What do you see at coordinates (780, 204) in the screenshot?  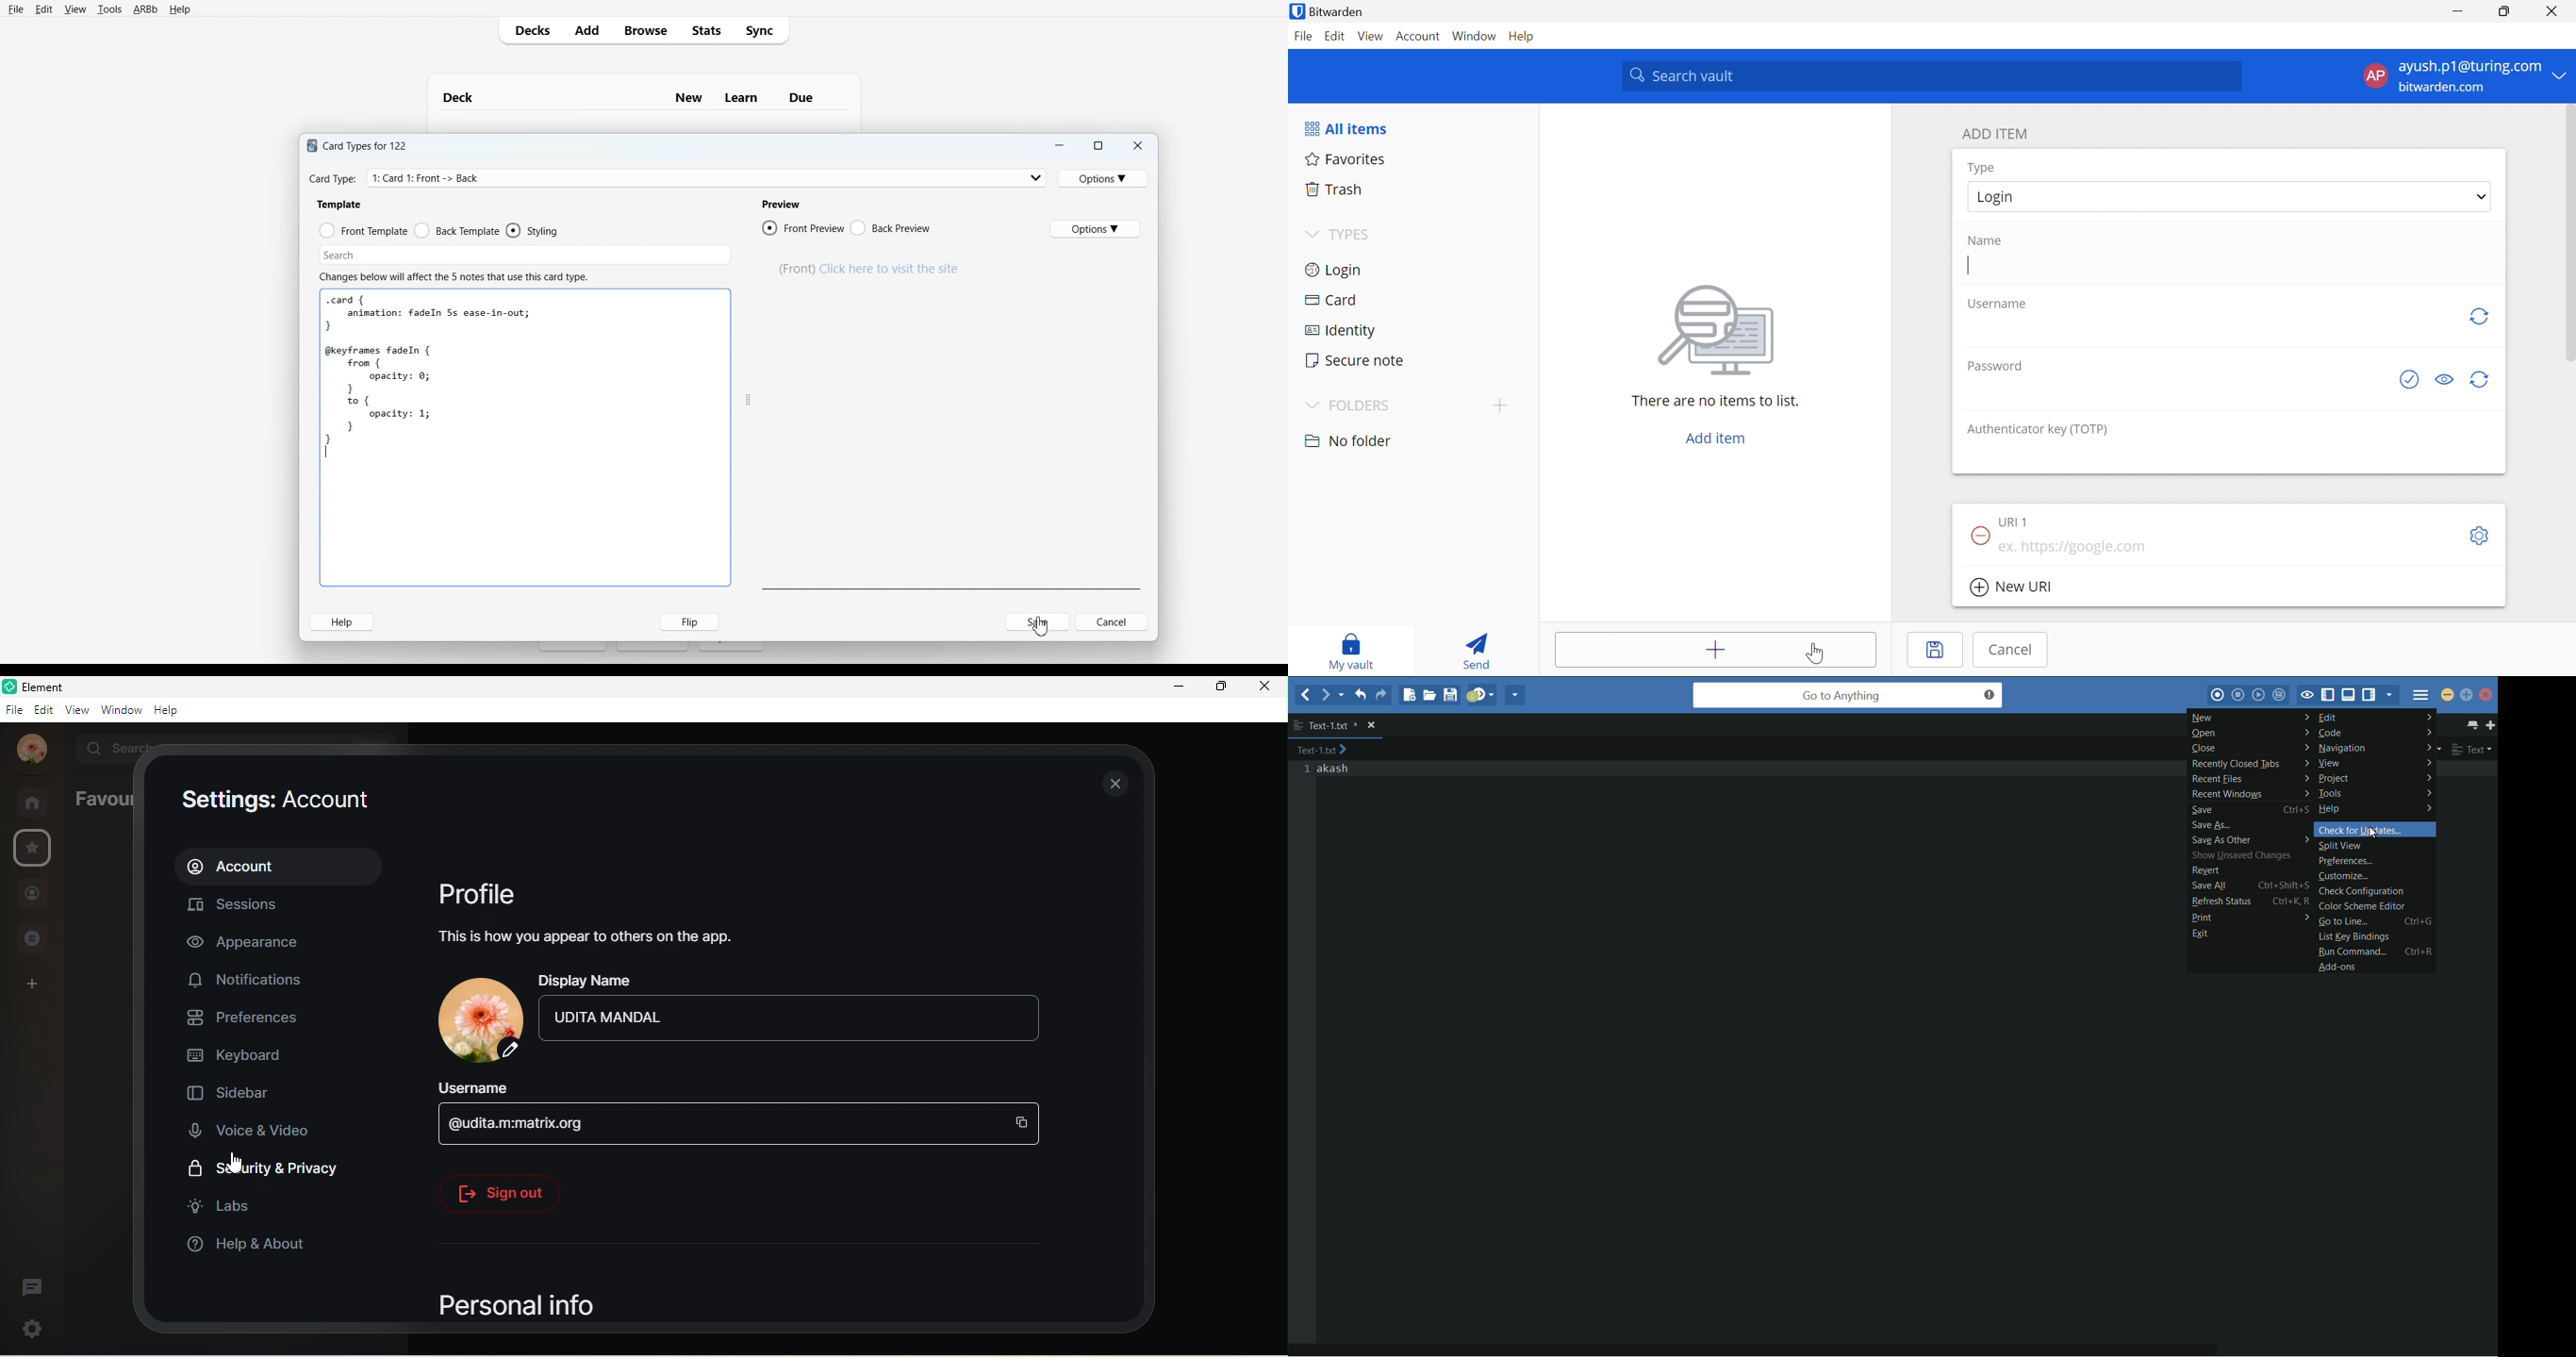 I see `text 3` at bounding box center [780, 204].